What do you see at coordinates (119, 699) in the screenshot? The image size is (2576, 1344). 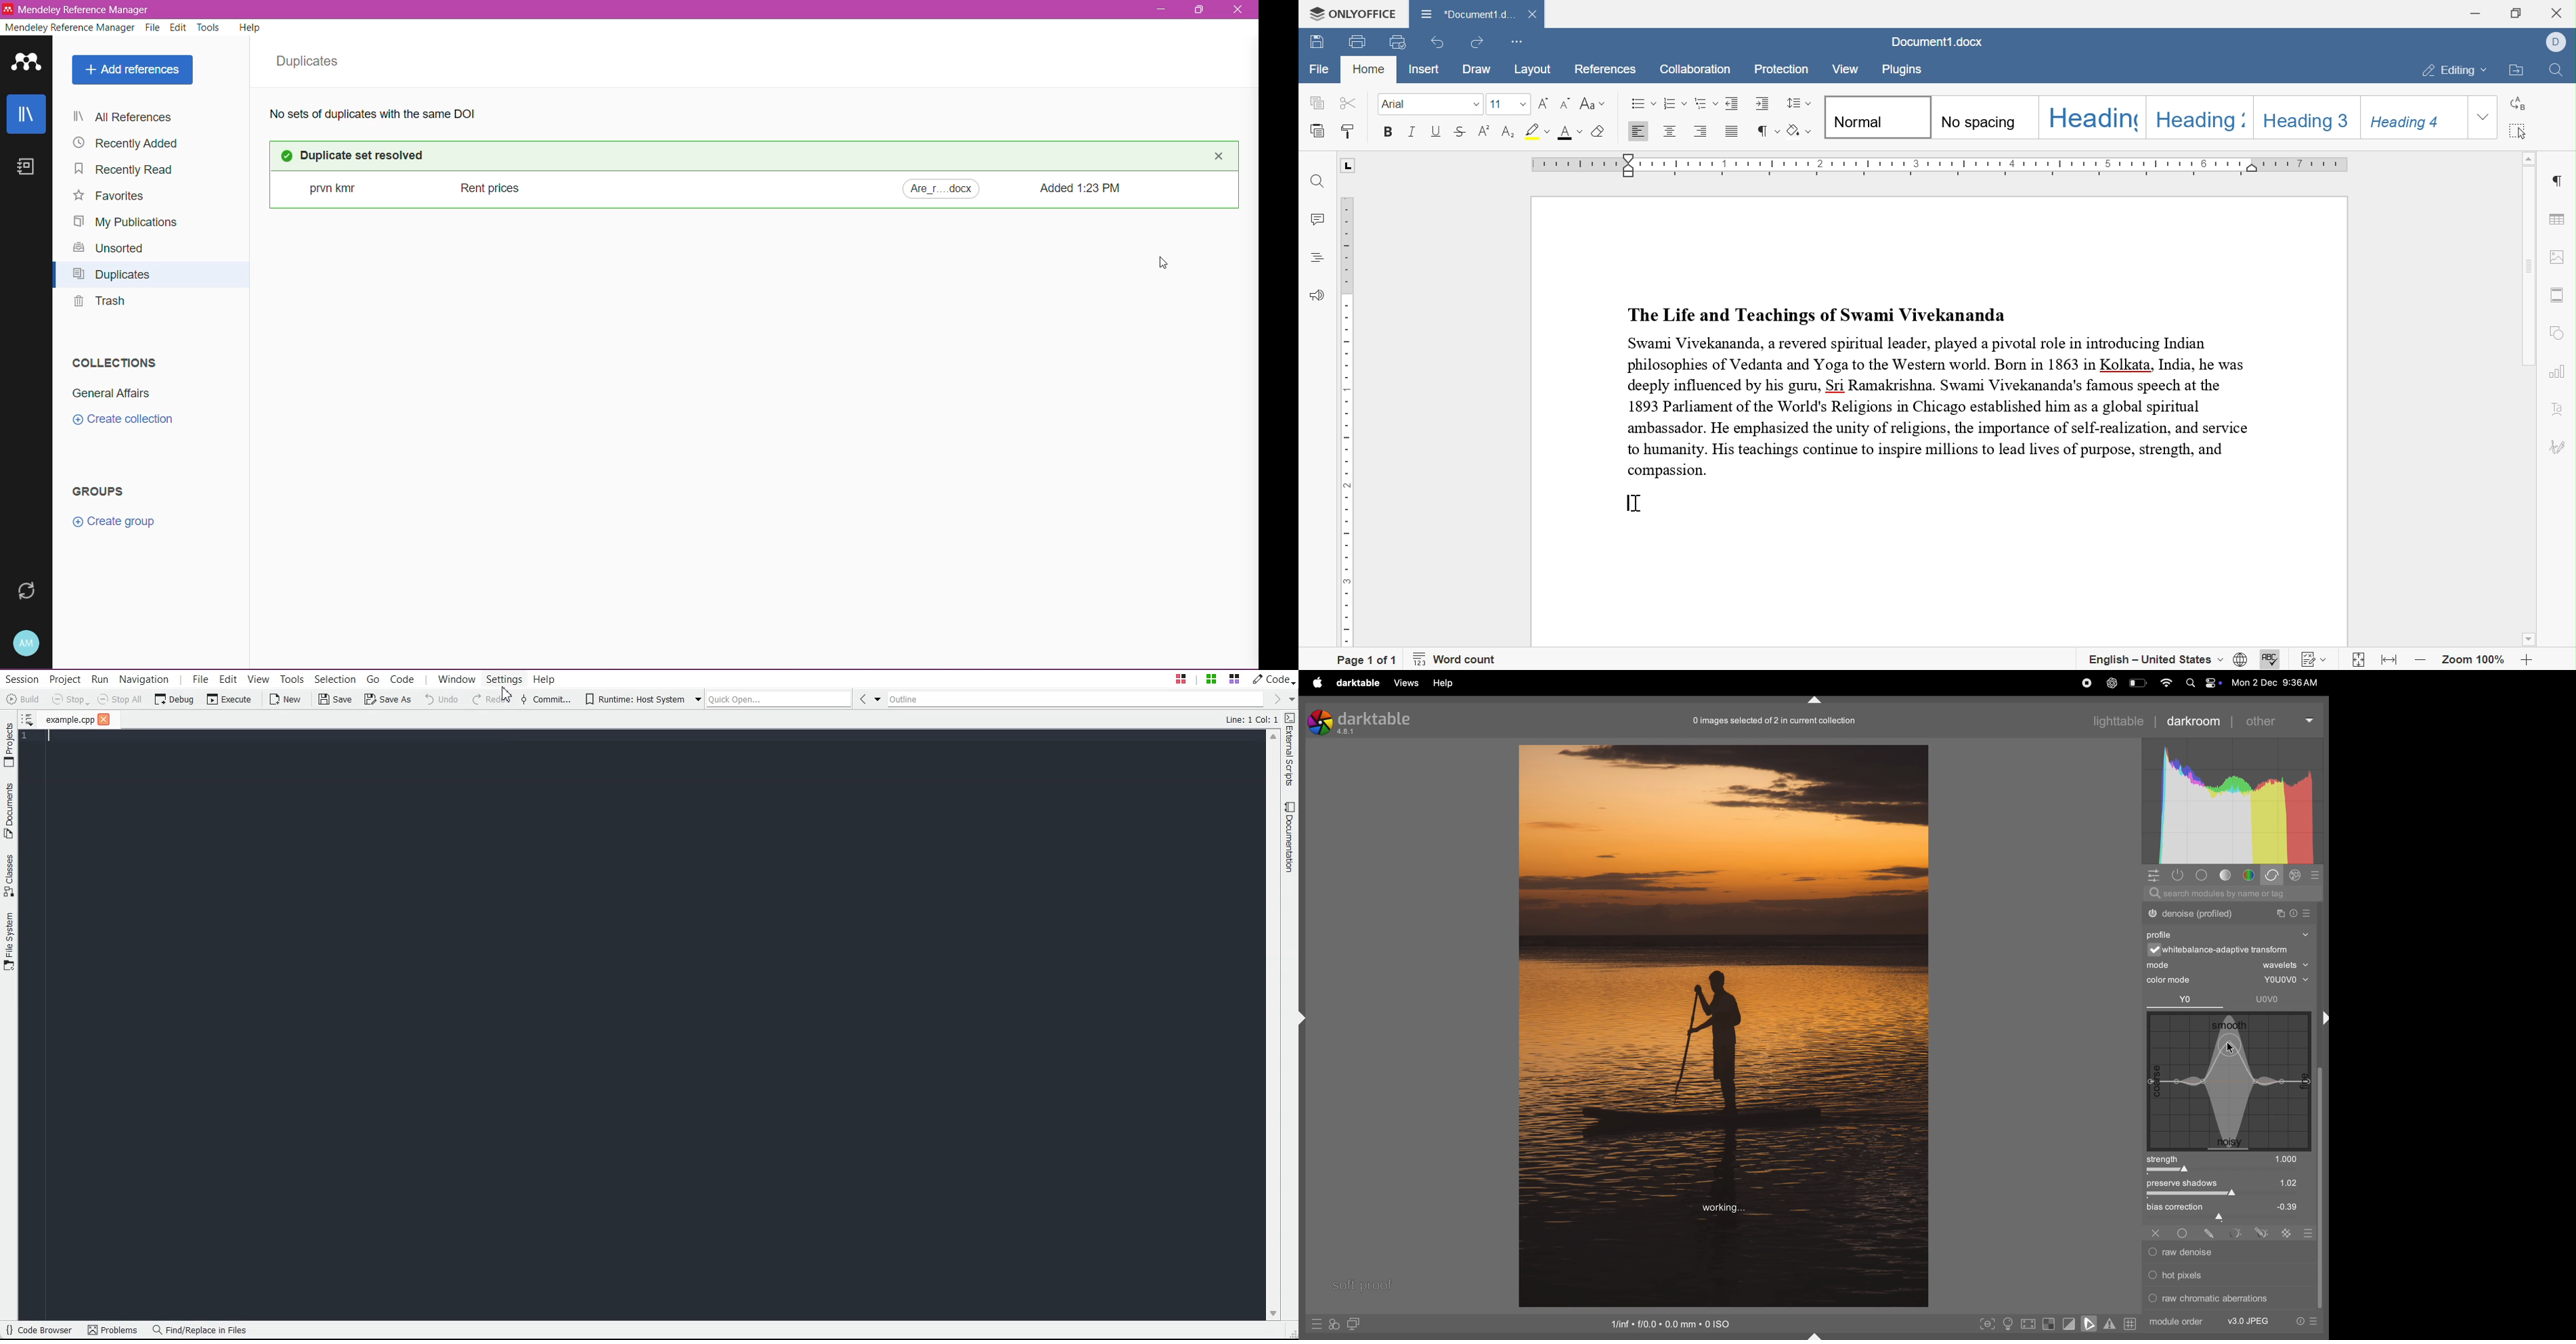 I see `Stop All` at bounding box center [119, 699].